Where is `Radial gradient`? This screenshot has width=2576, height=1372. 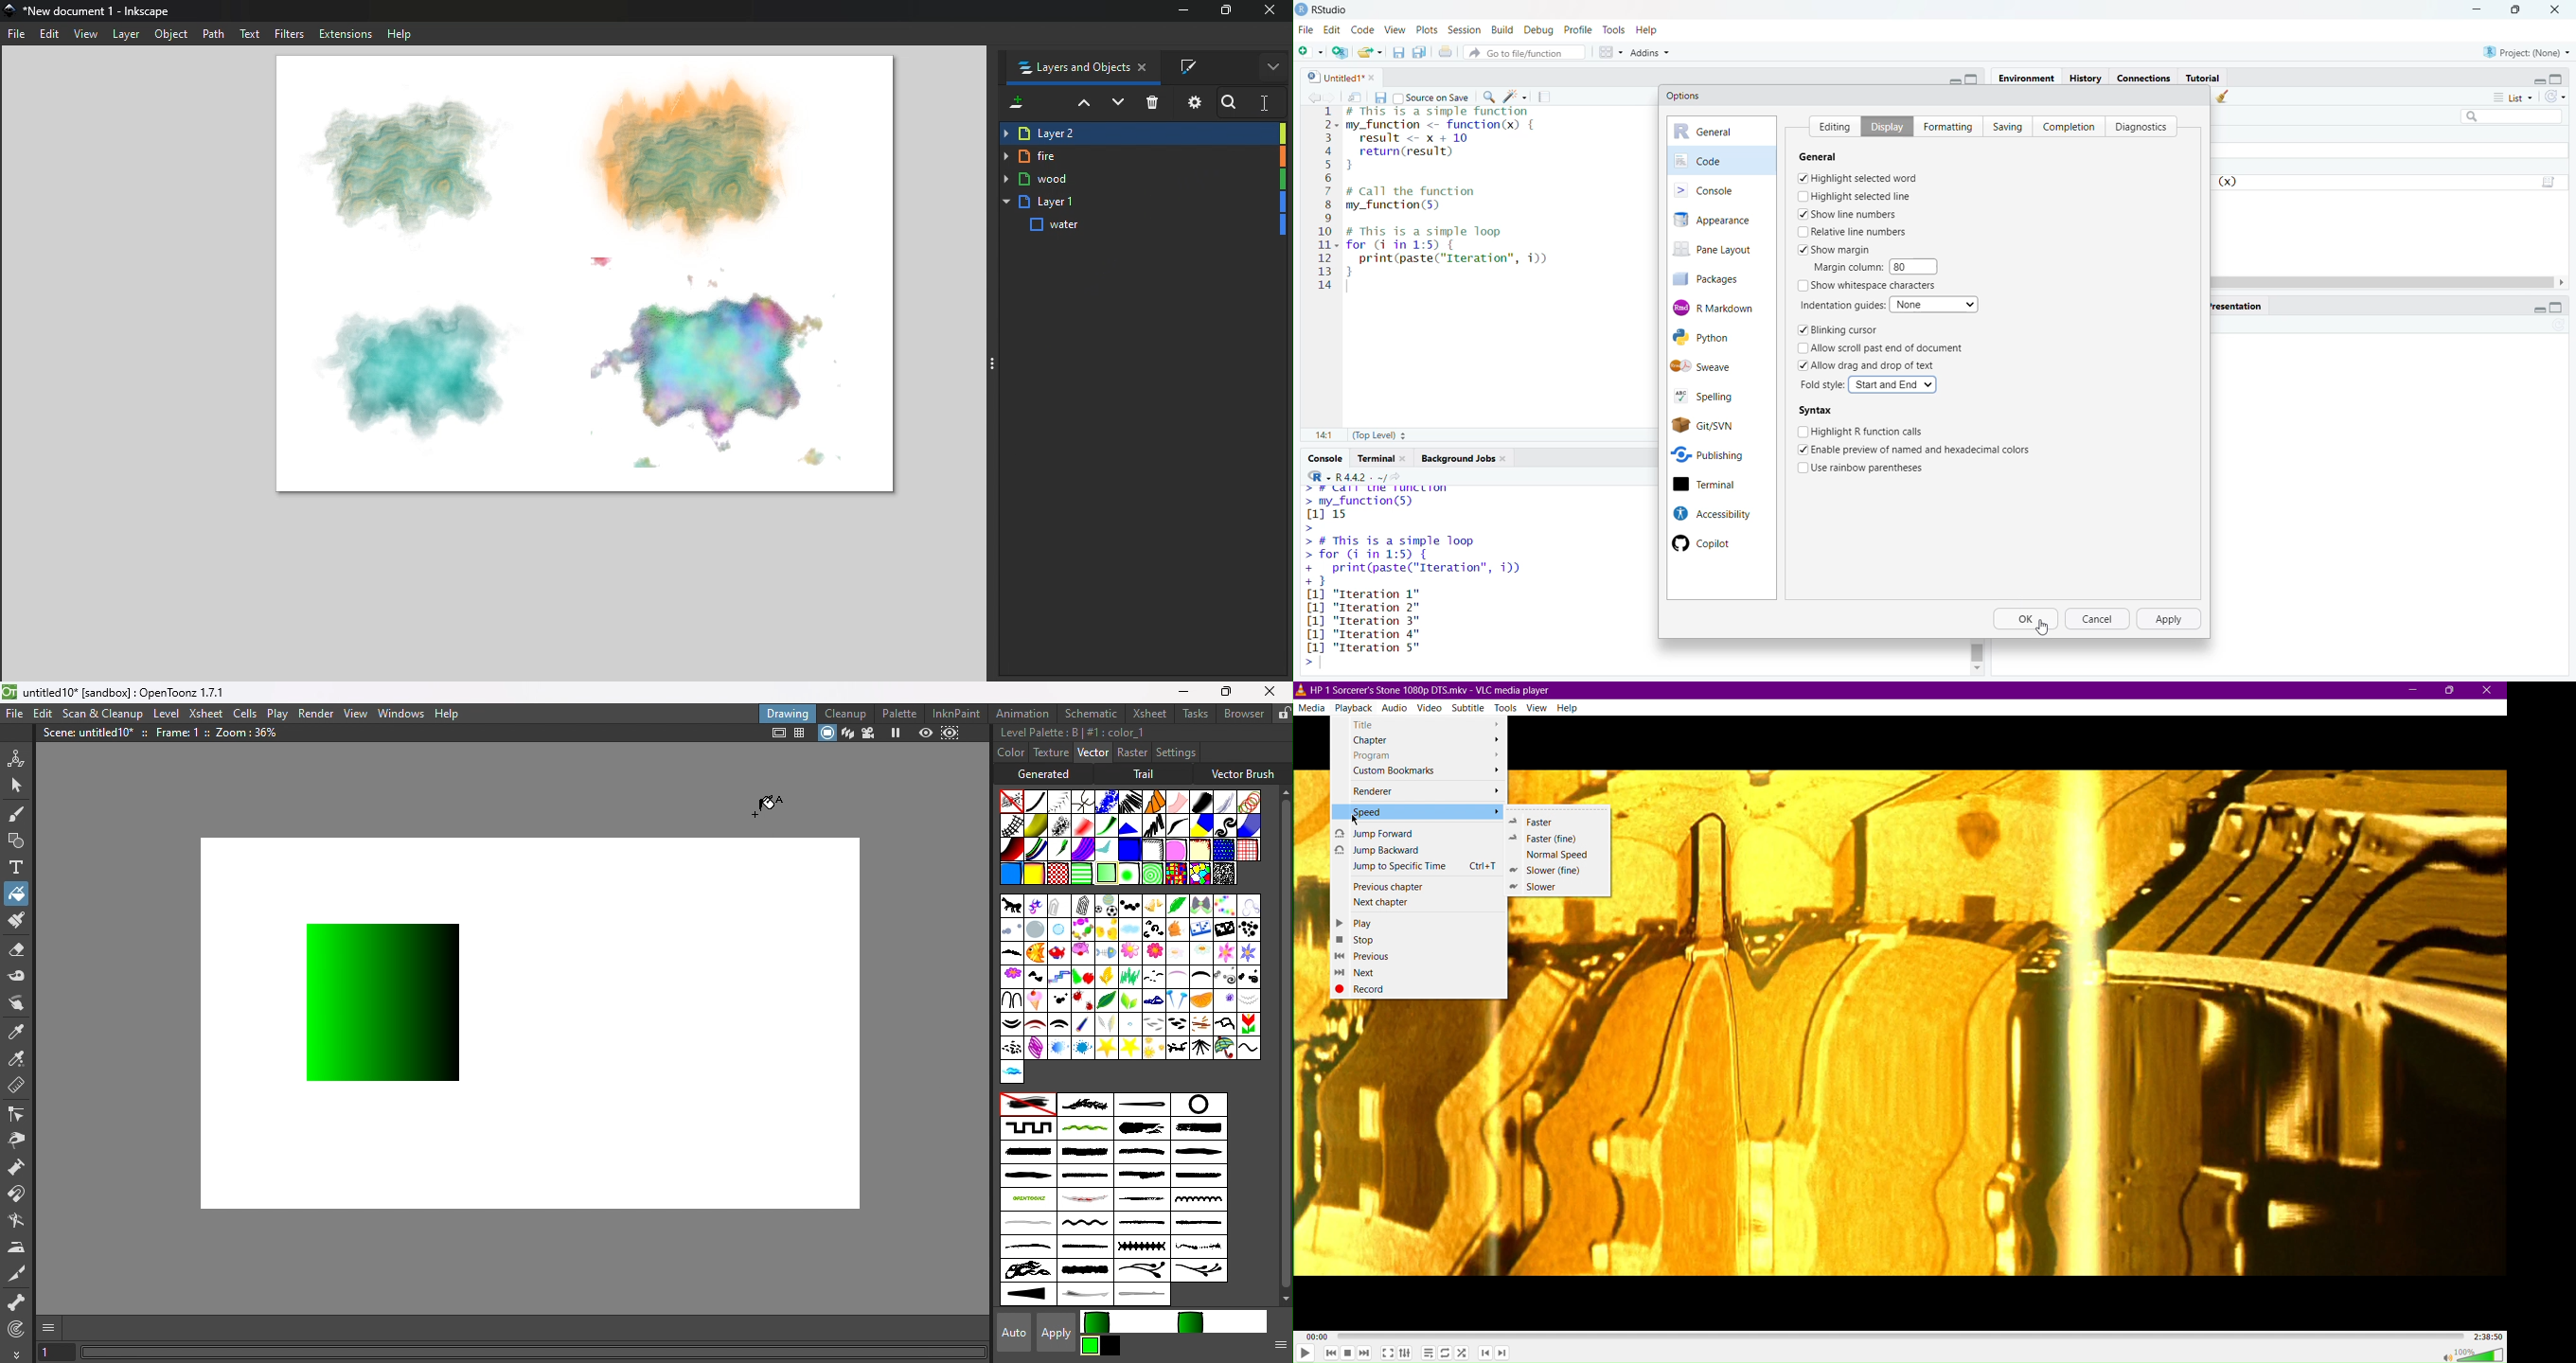 Radial gradient is located at coordinates (1127, 874).